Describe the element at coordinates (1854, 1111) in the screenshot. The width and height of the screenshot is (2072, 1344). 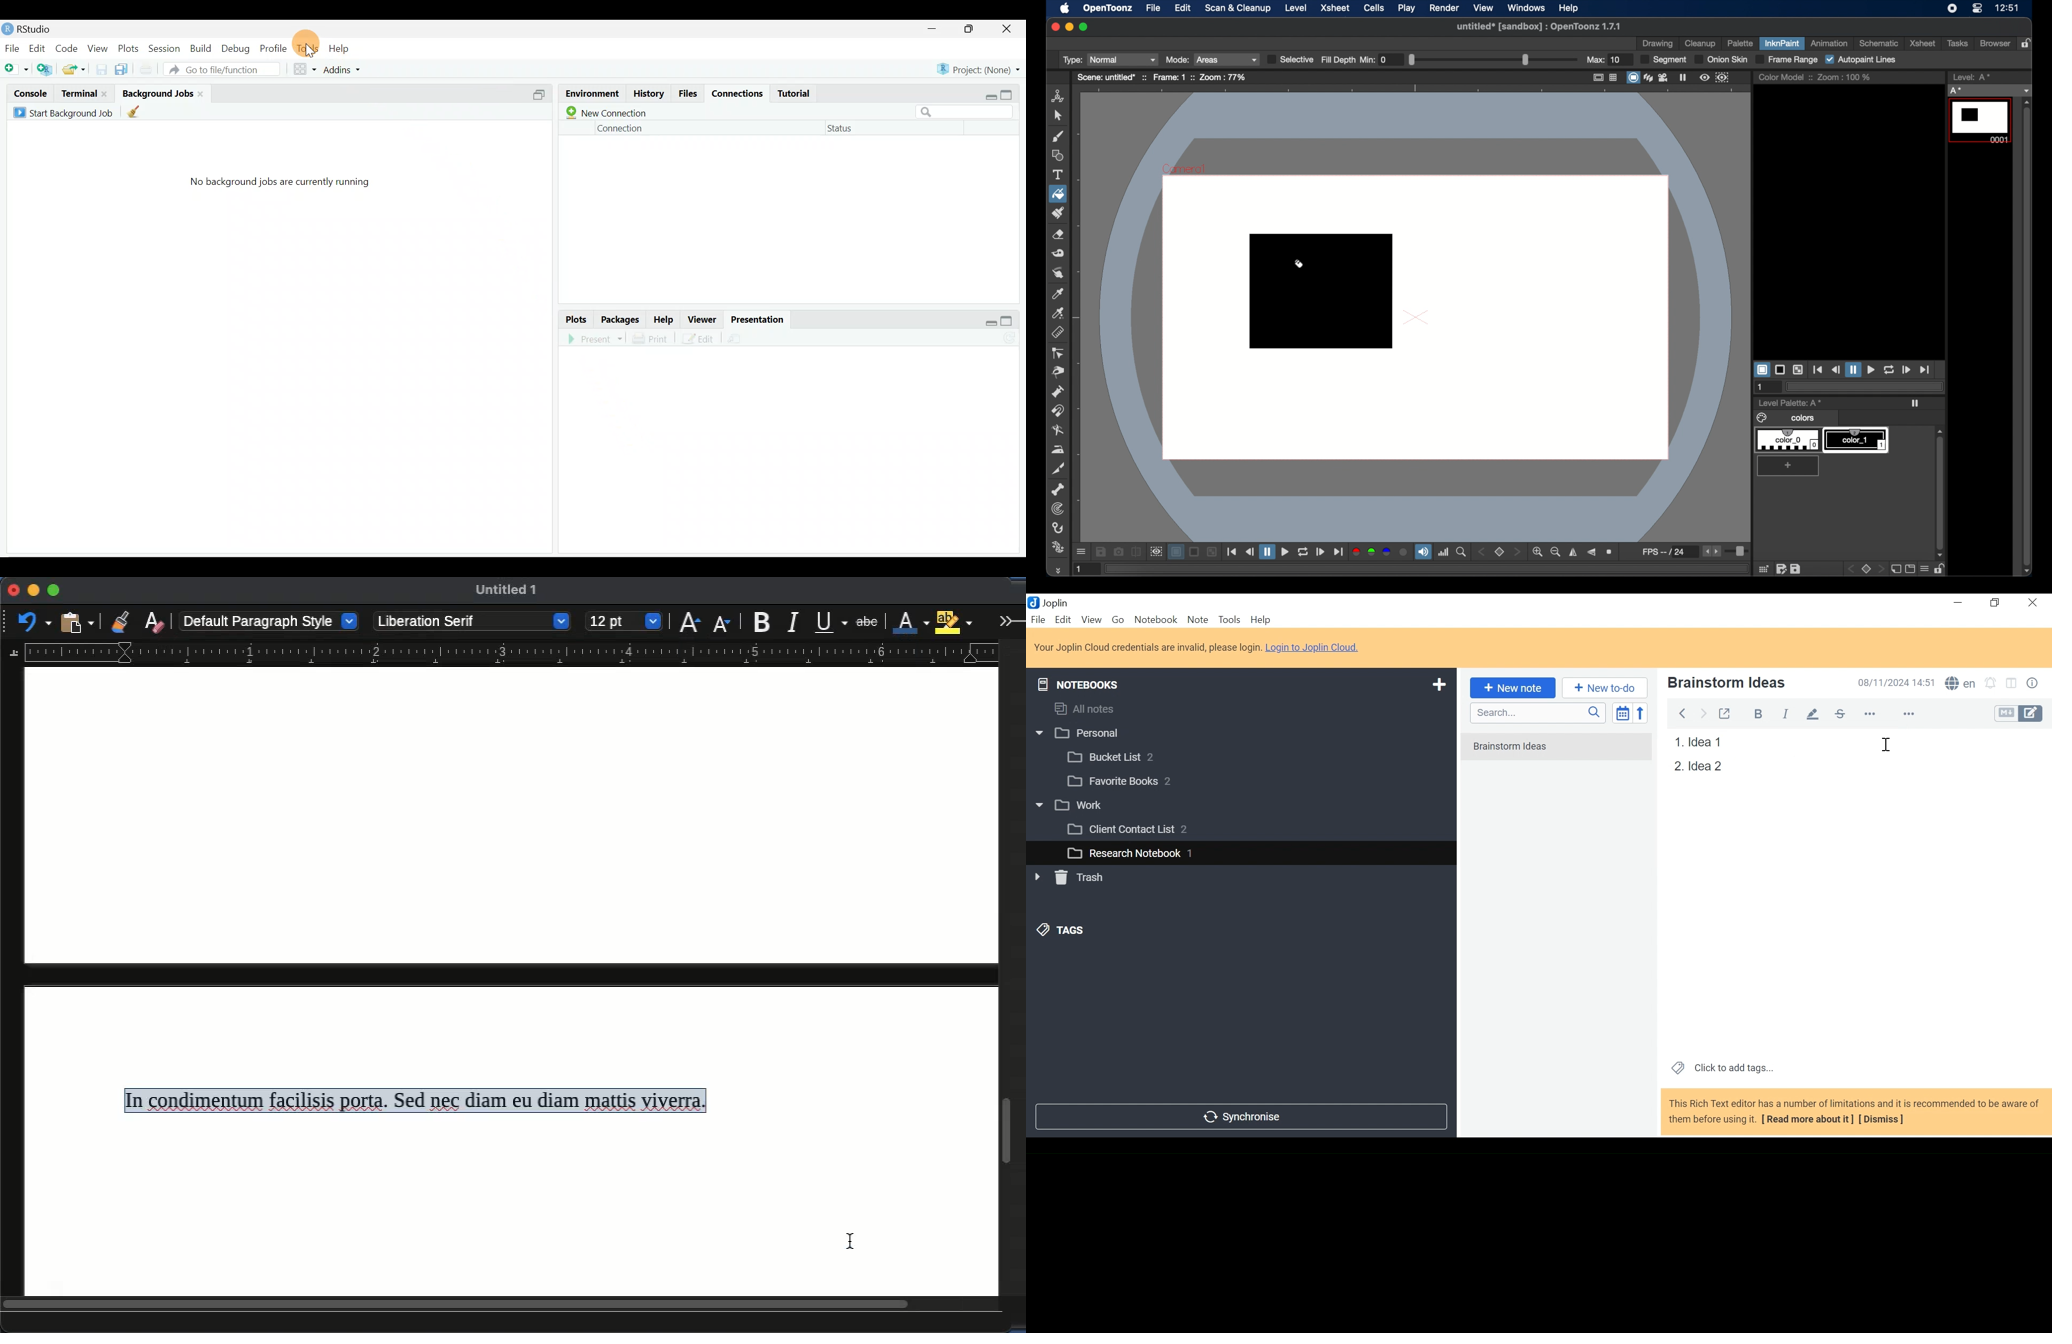
I see `This Rich Text editor has a number of limitations and it is recommended to be aware of
them before using it. [ Read more about it] [Dismiss]` at that location.